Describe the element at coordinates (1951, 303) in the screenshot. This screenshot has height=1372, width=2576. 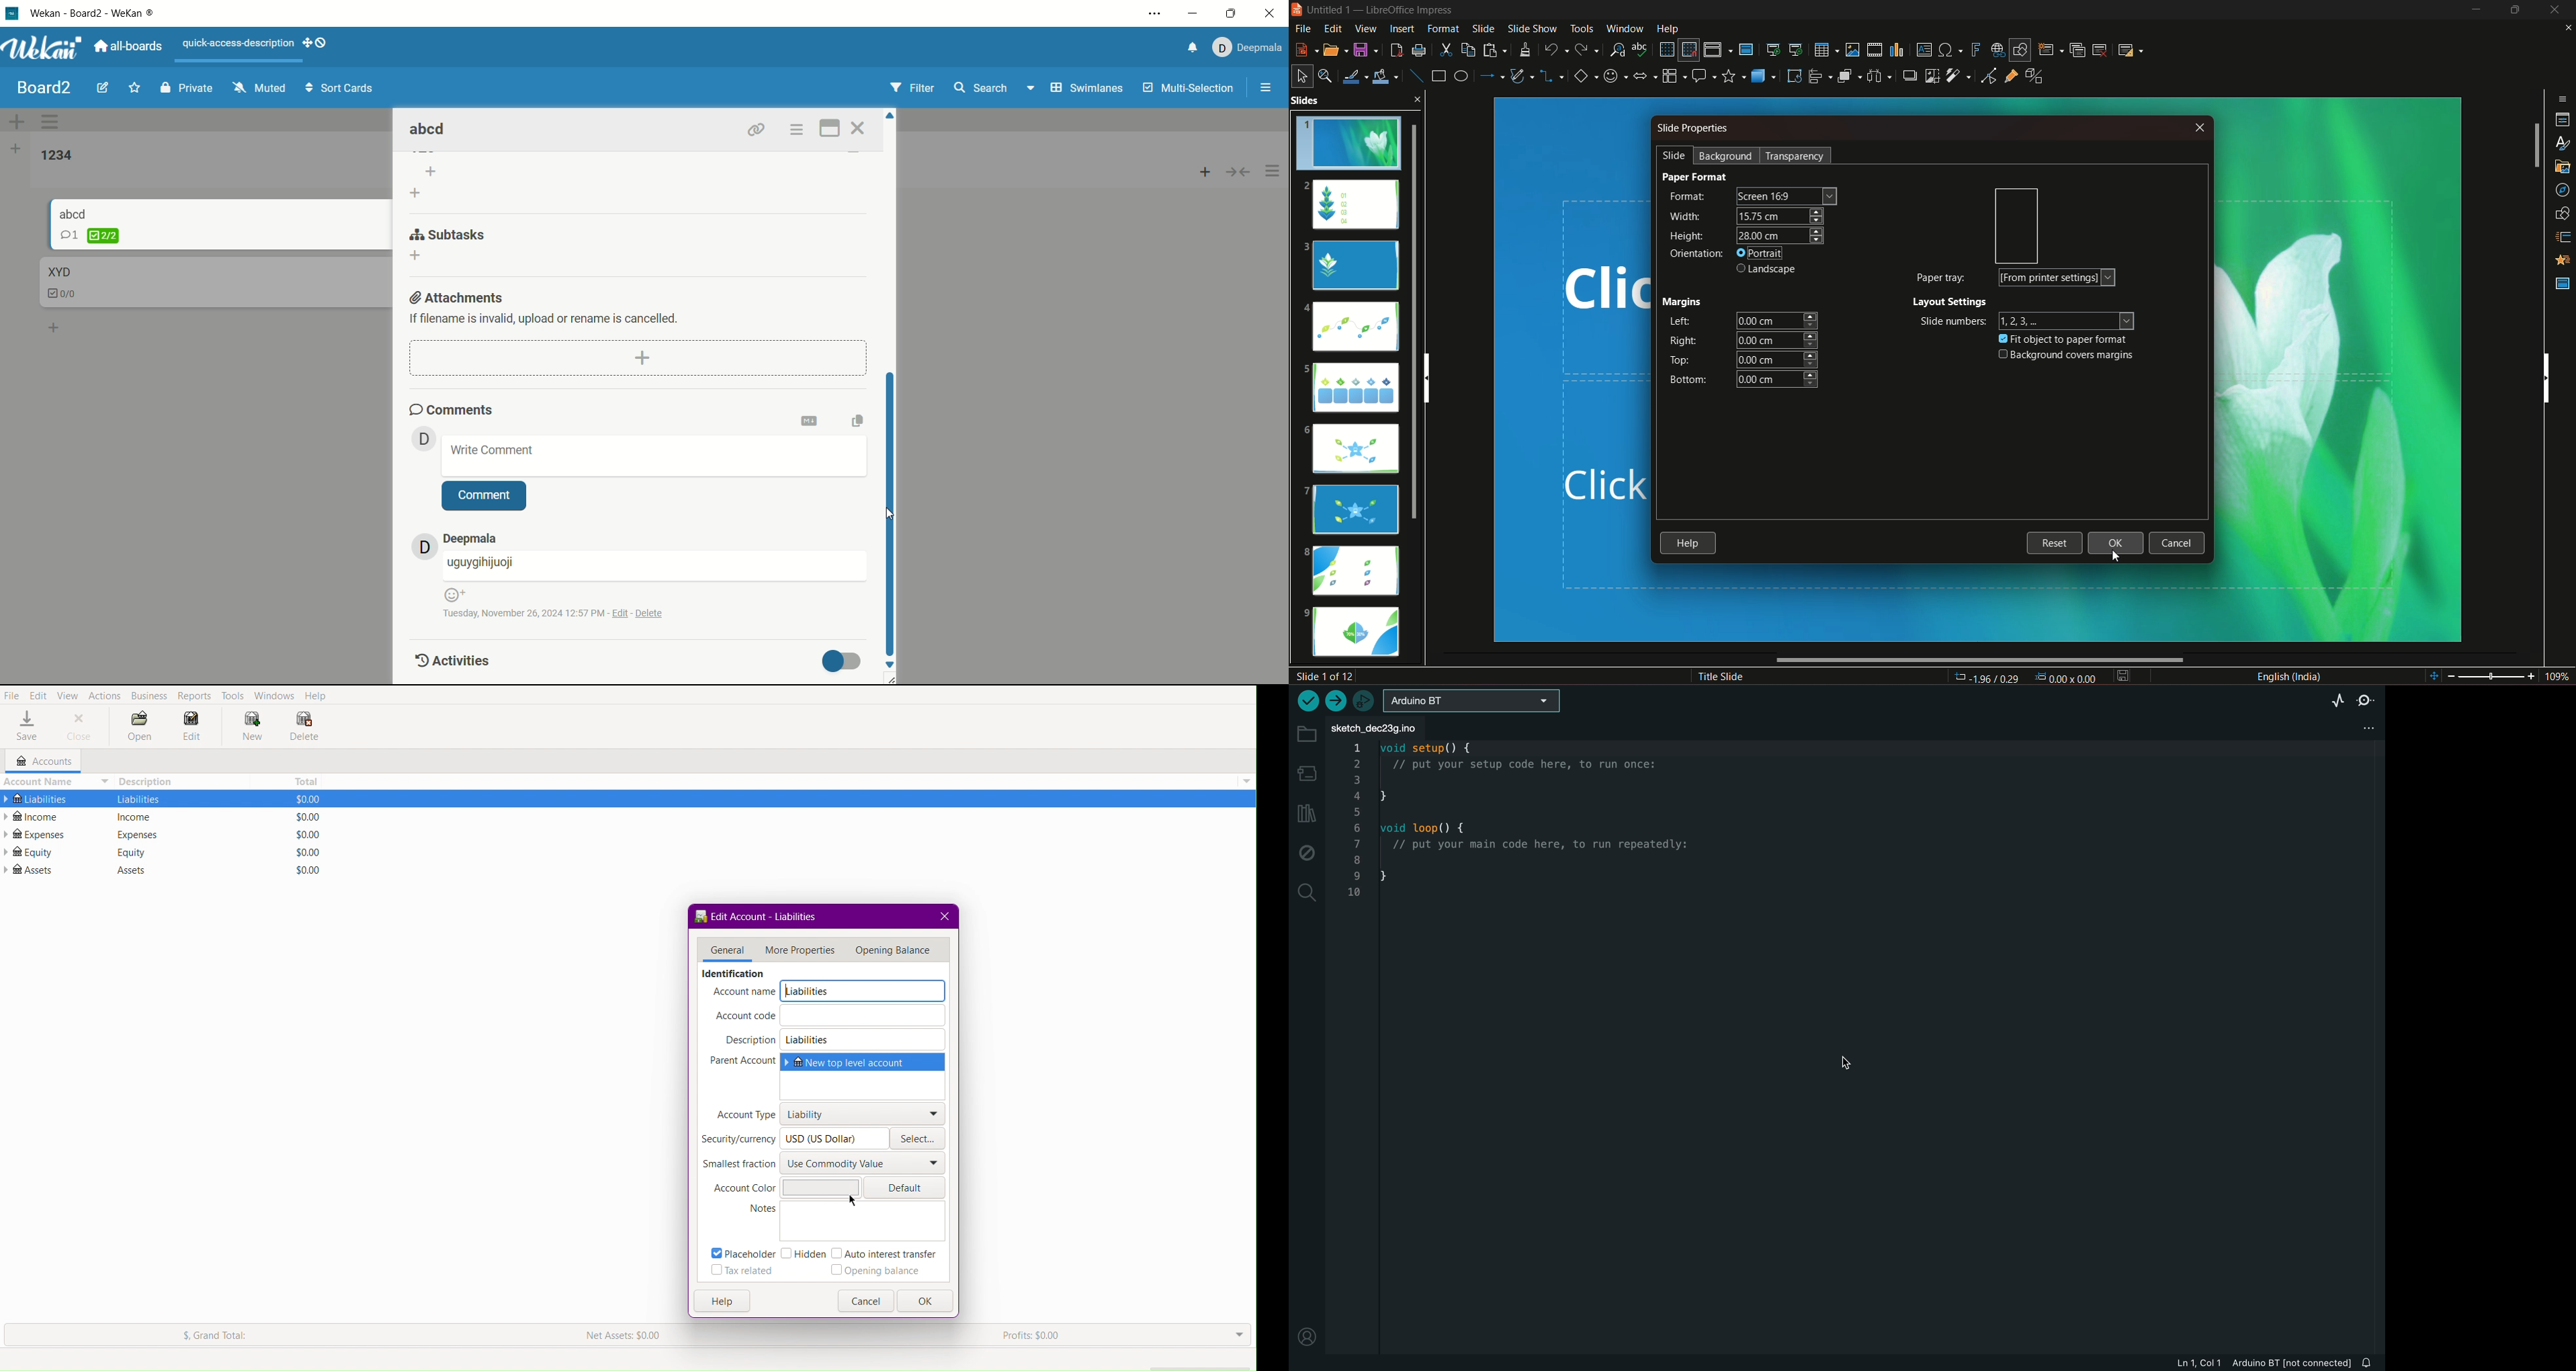
I see `layout settings` at that location.